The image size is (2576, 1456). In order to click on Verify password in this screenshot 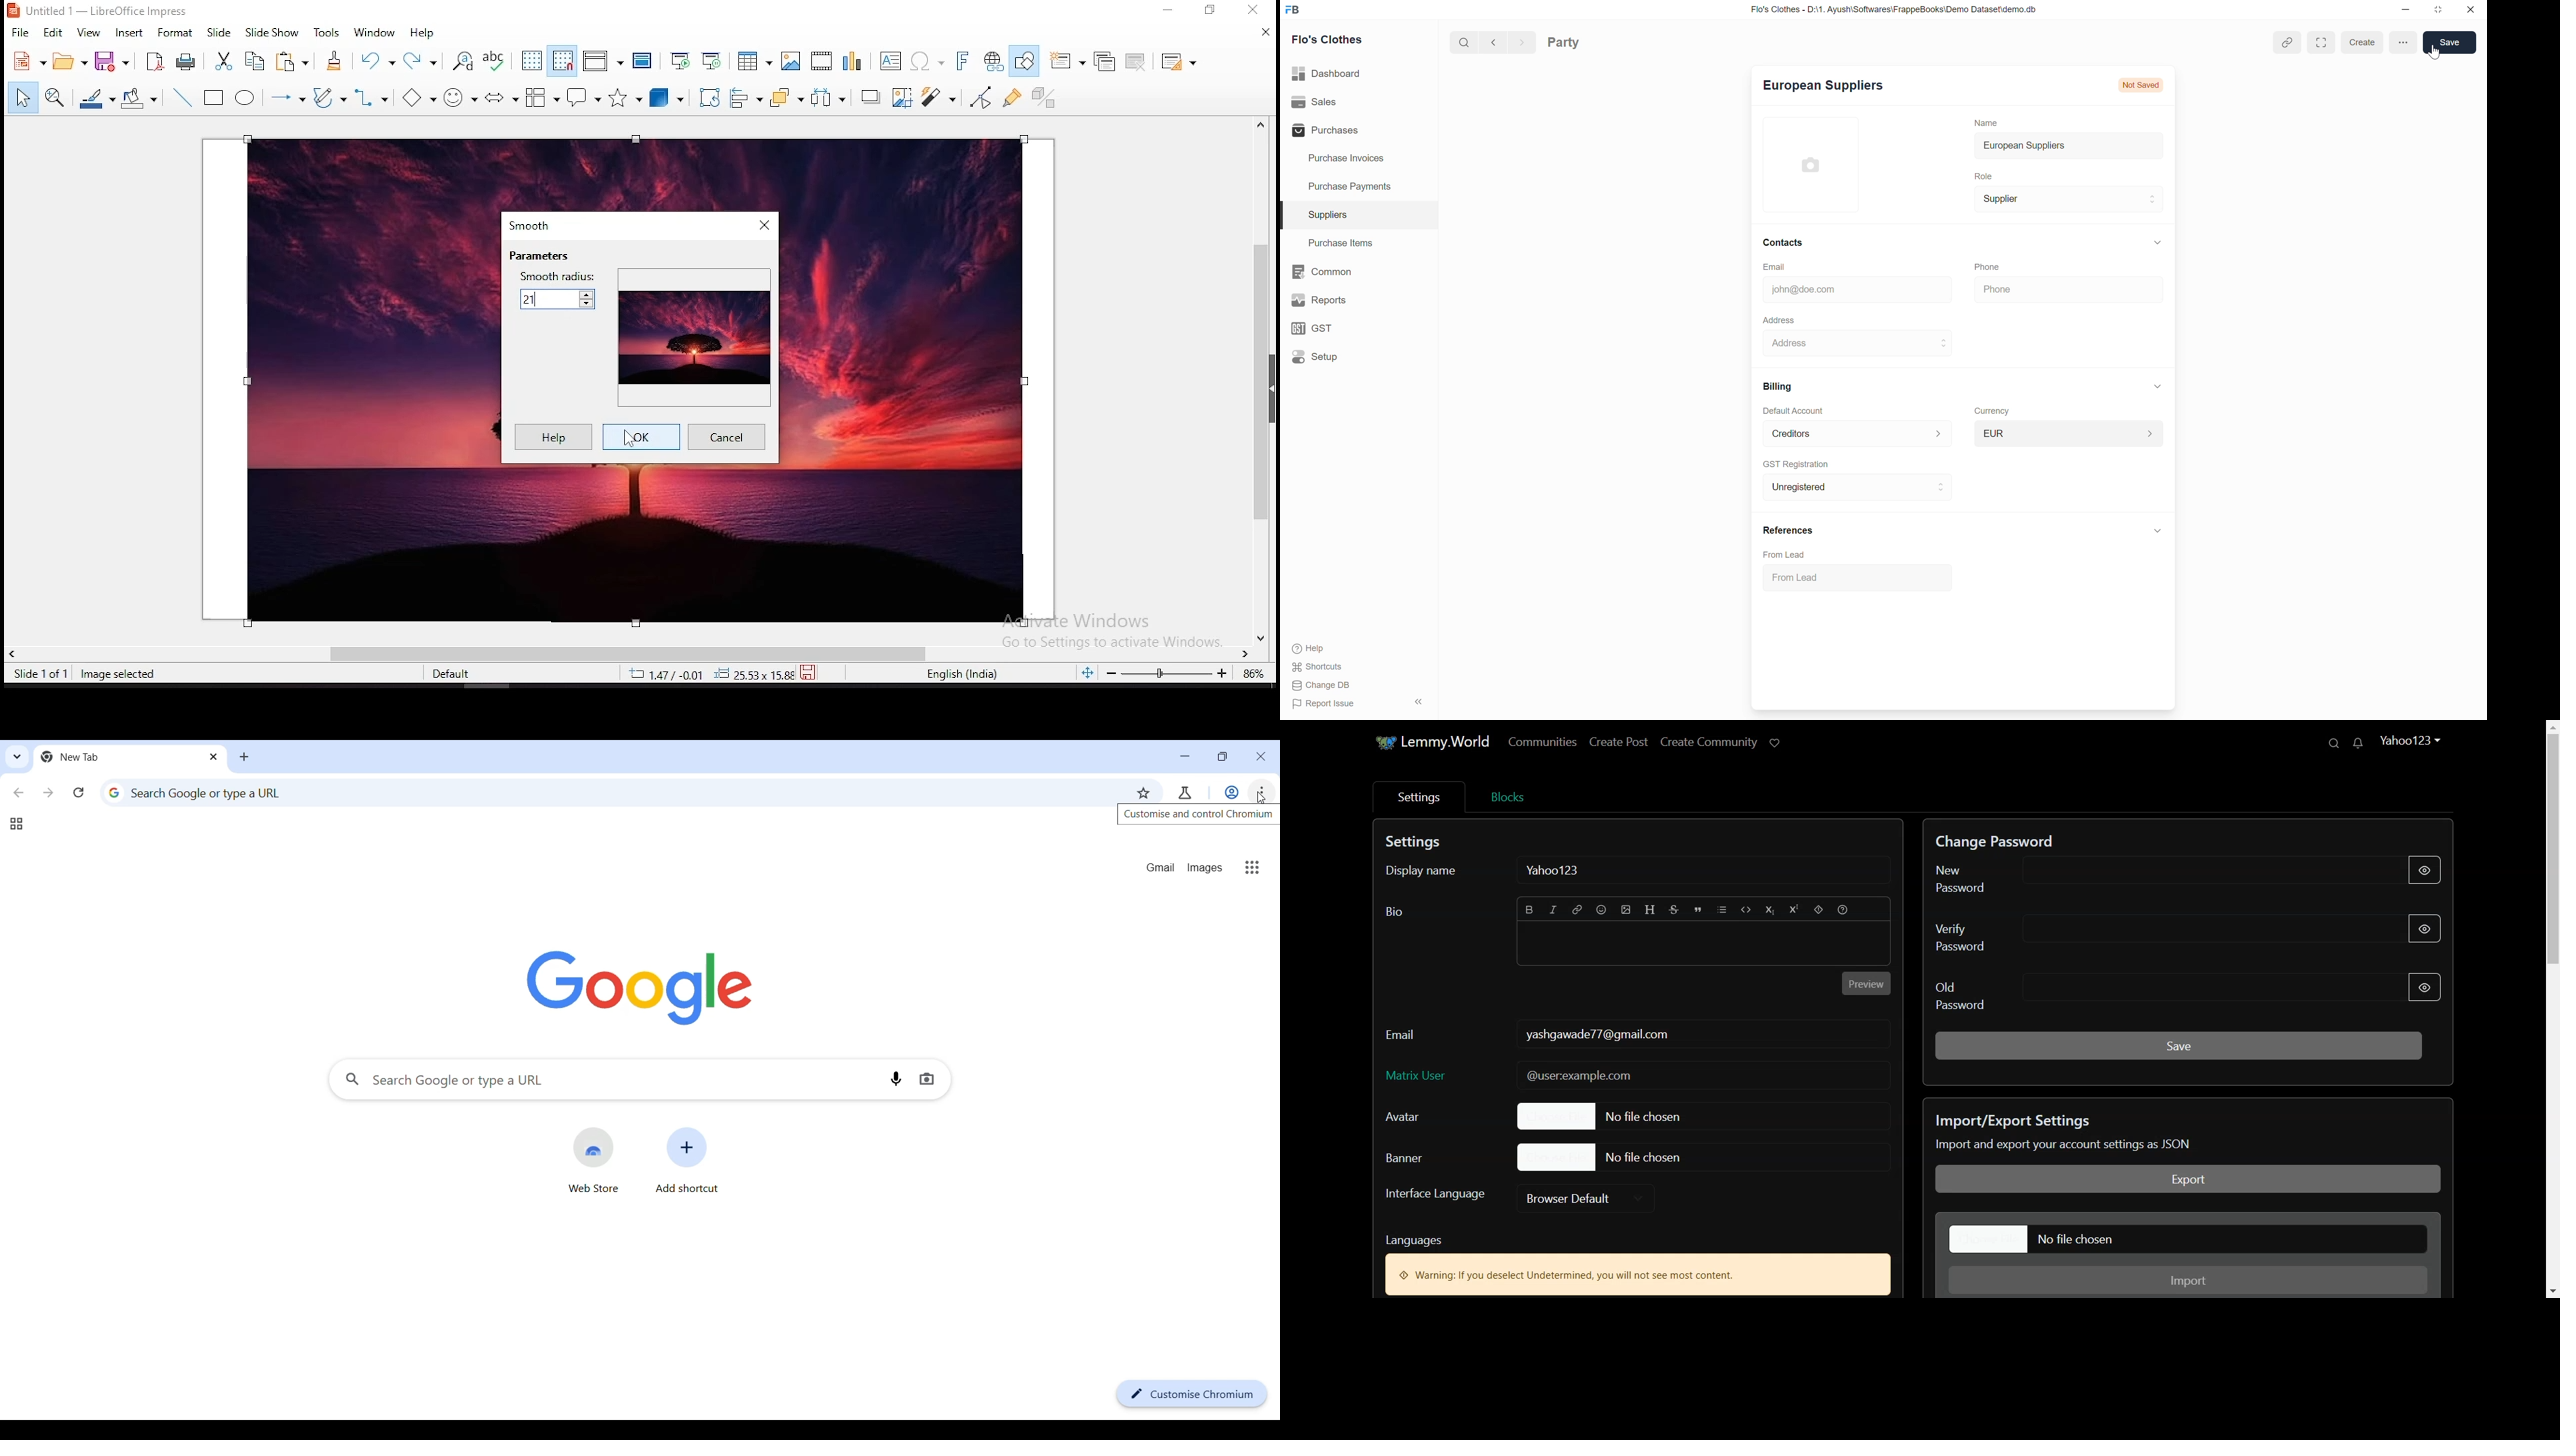, I will do `click(2137, 934)`.